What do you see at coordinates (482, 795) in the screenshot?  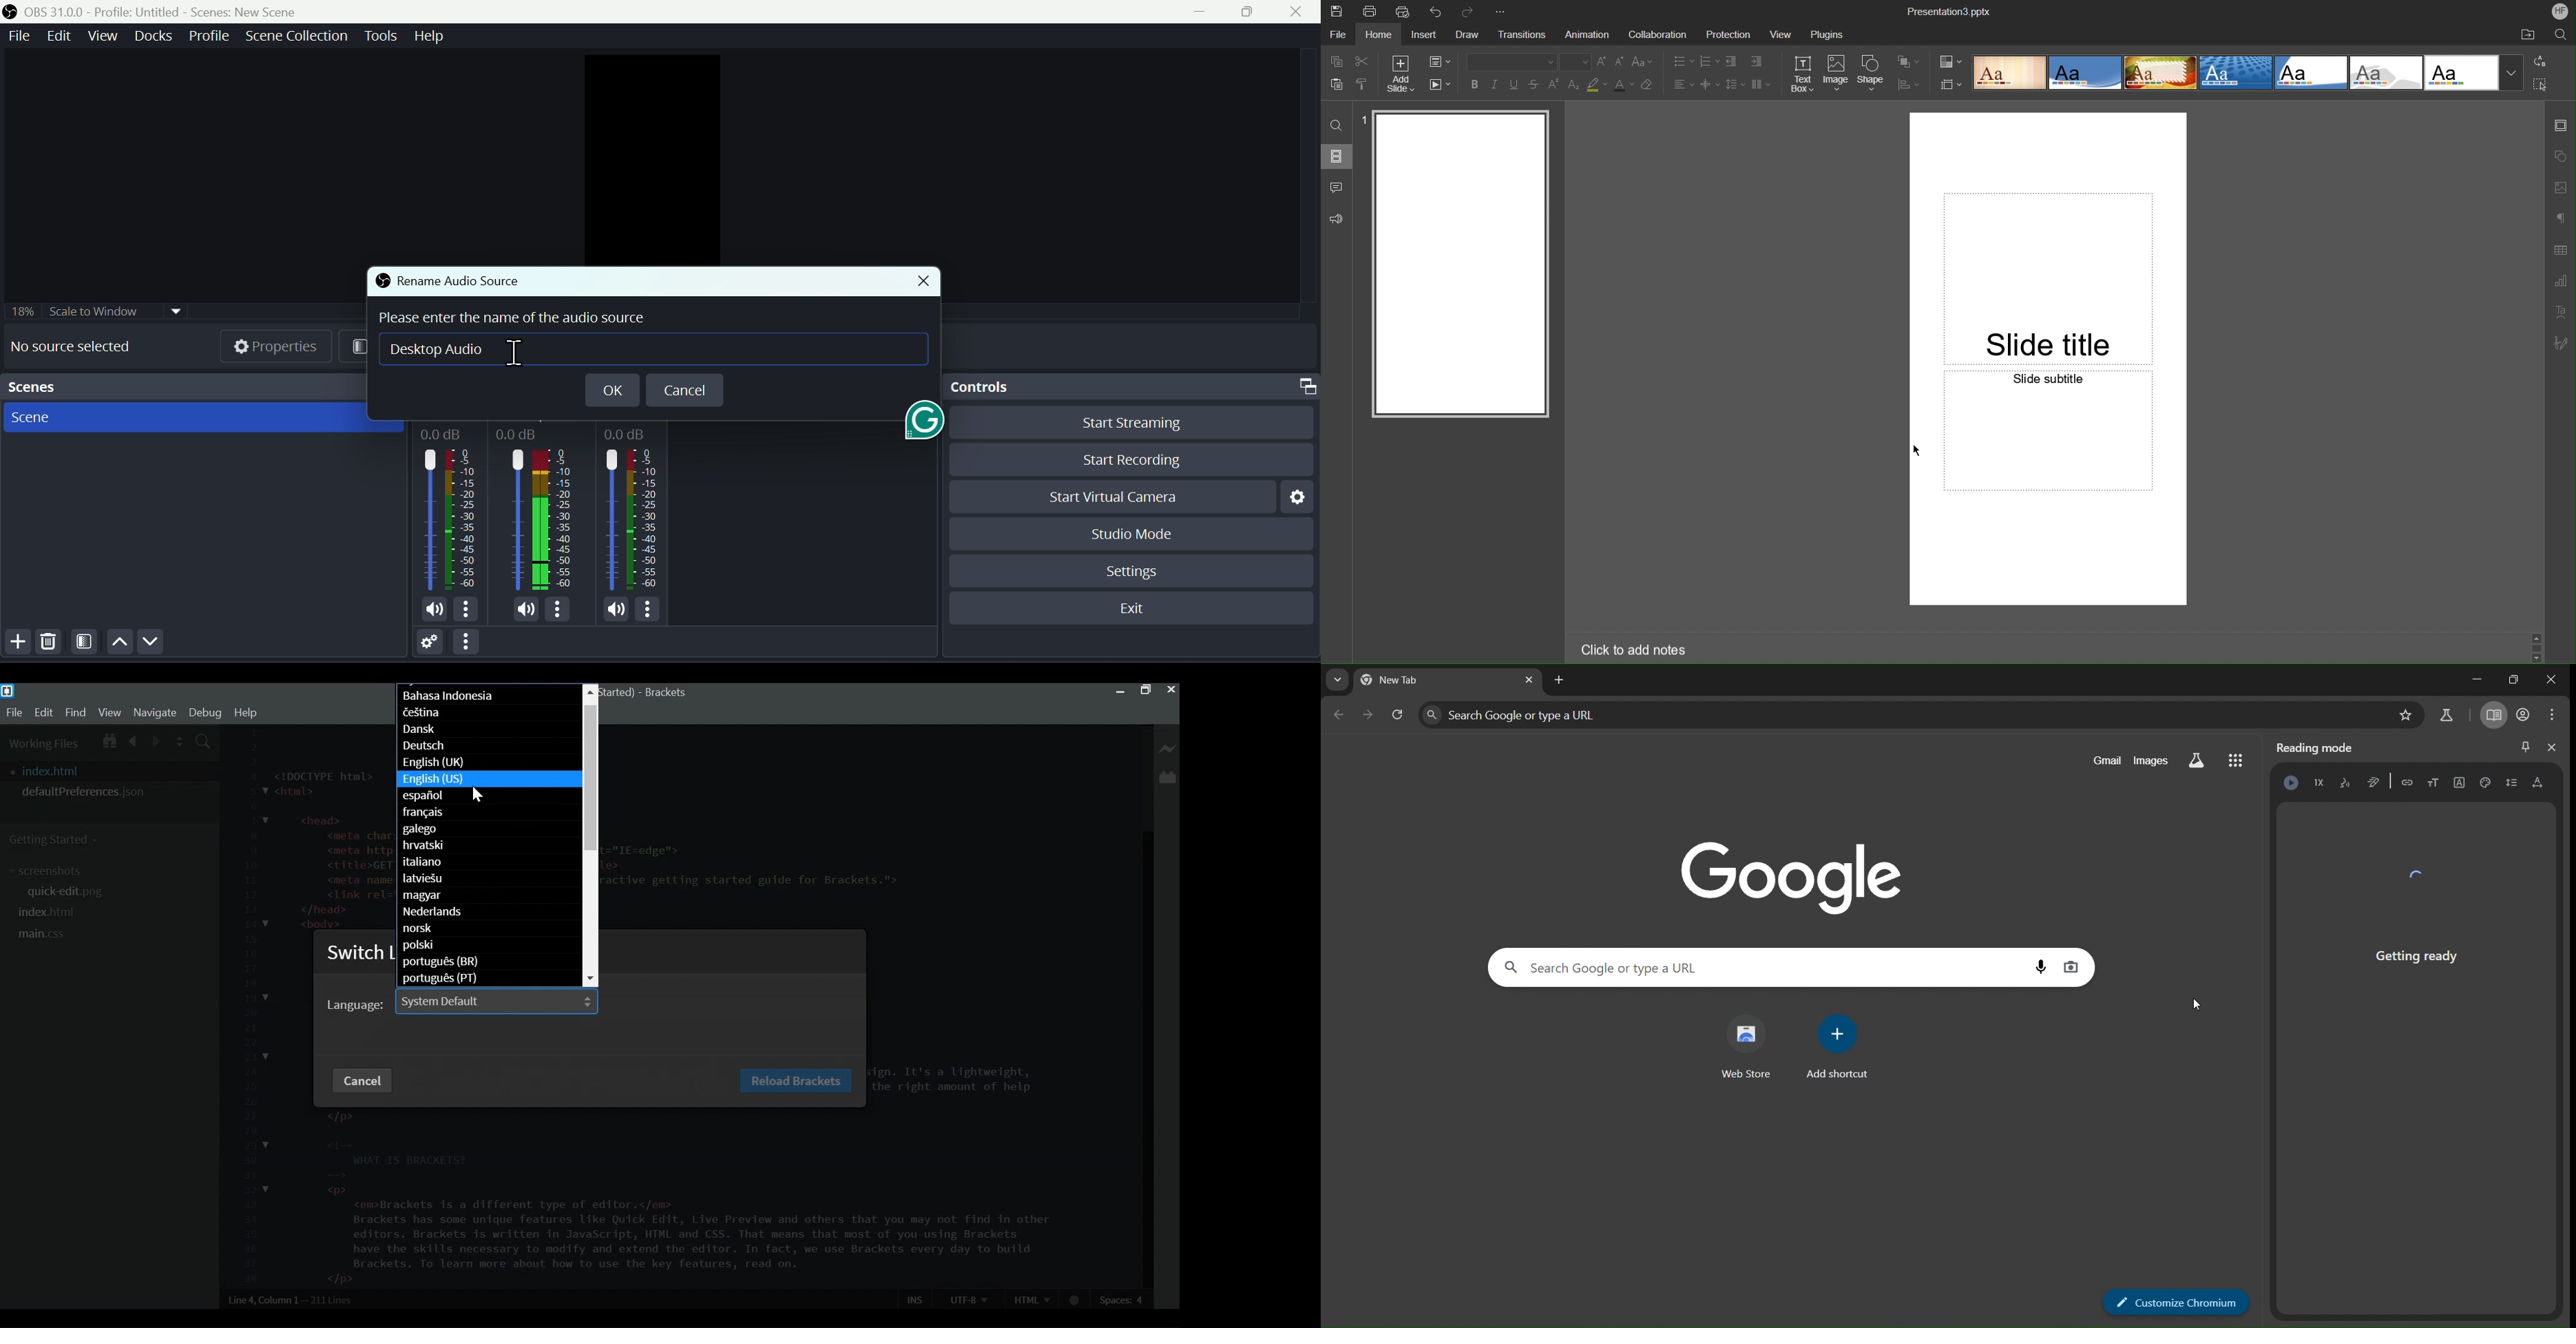 I see `Cursor on english` at bounding box center [482, 795].